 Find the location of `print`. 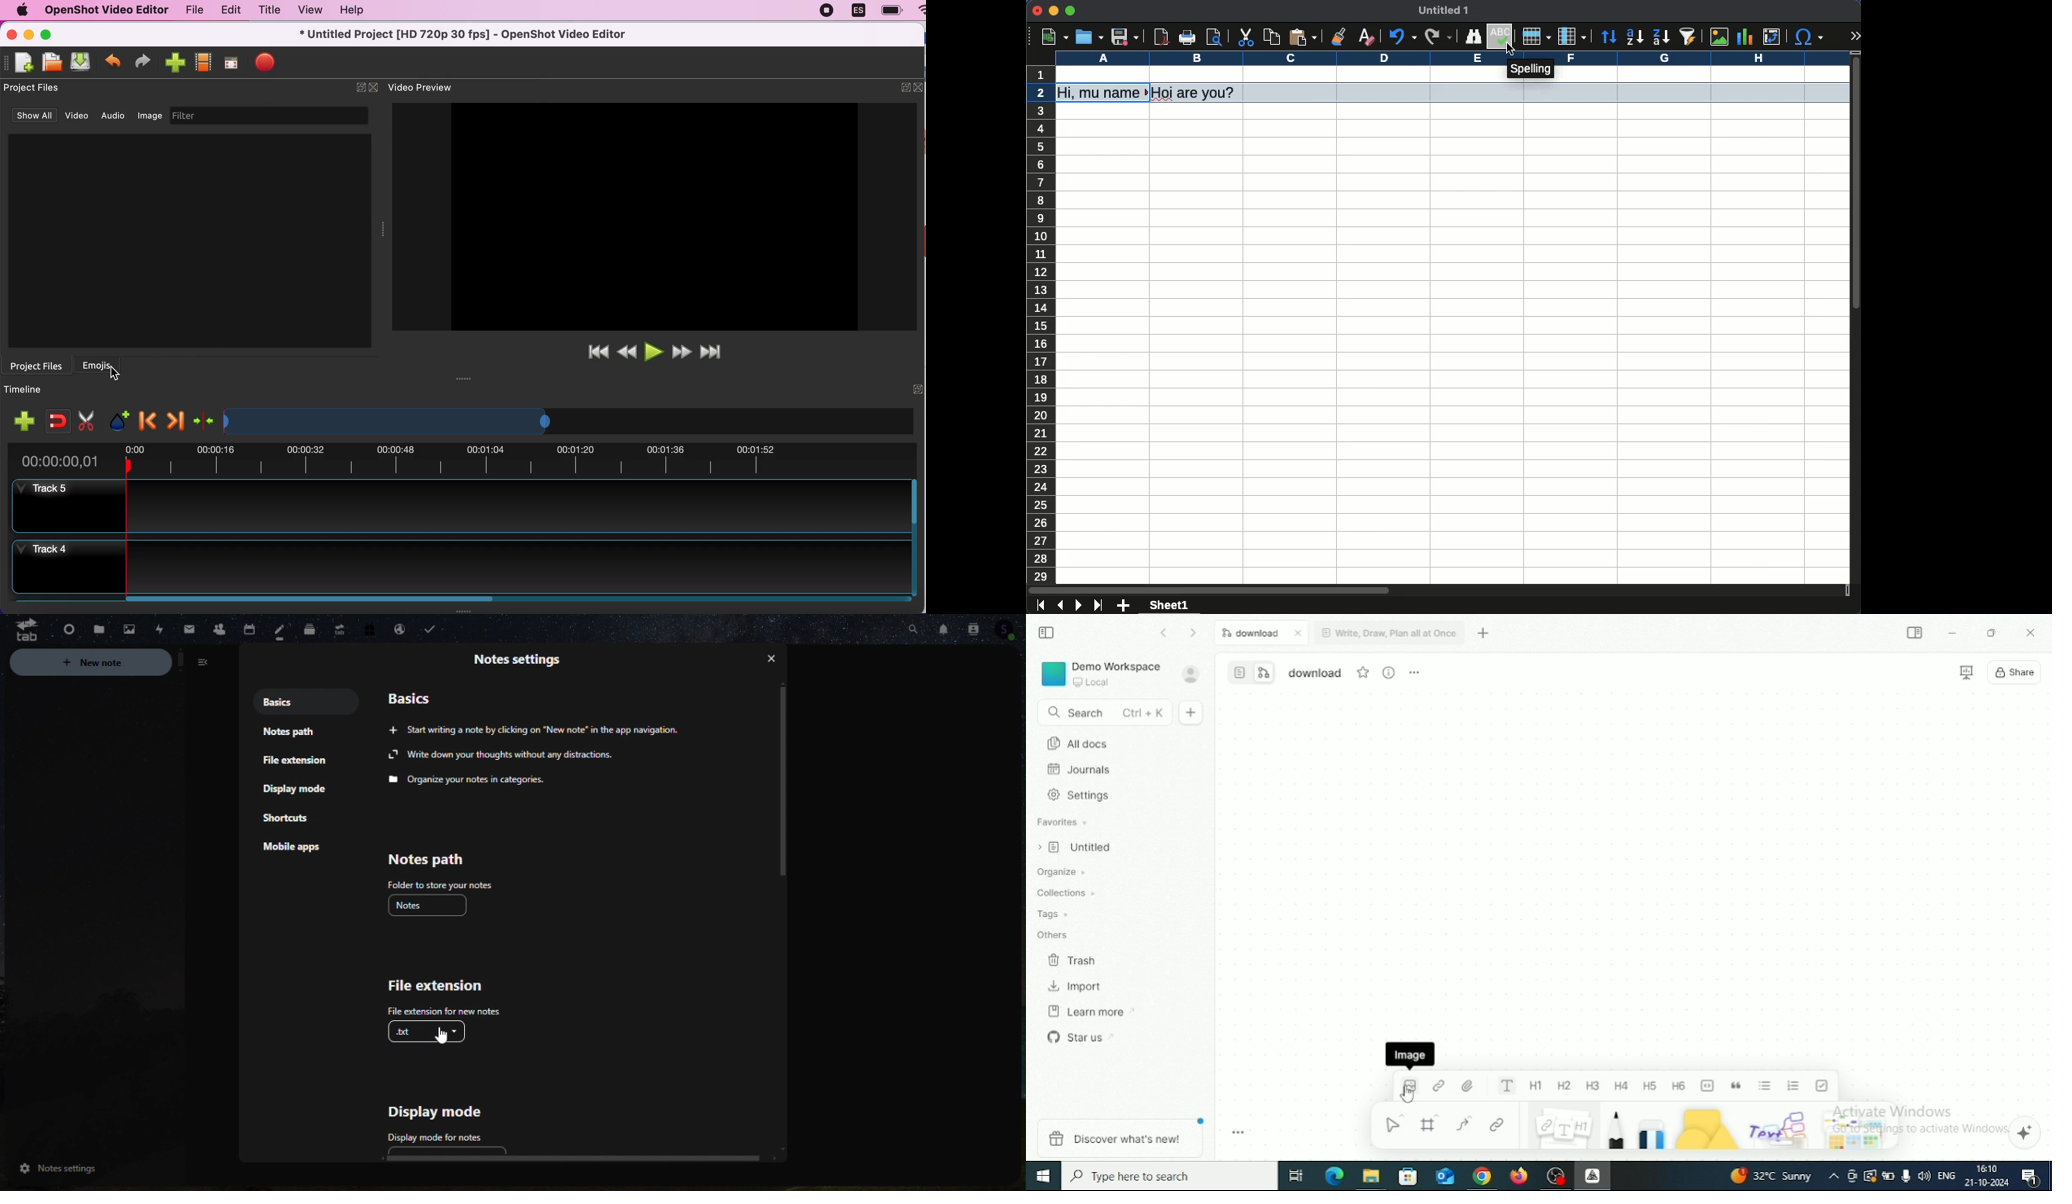

print is located at coordinates (1188, 37).